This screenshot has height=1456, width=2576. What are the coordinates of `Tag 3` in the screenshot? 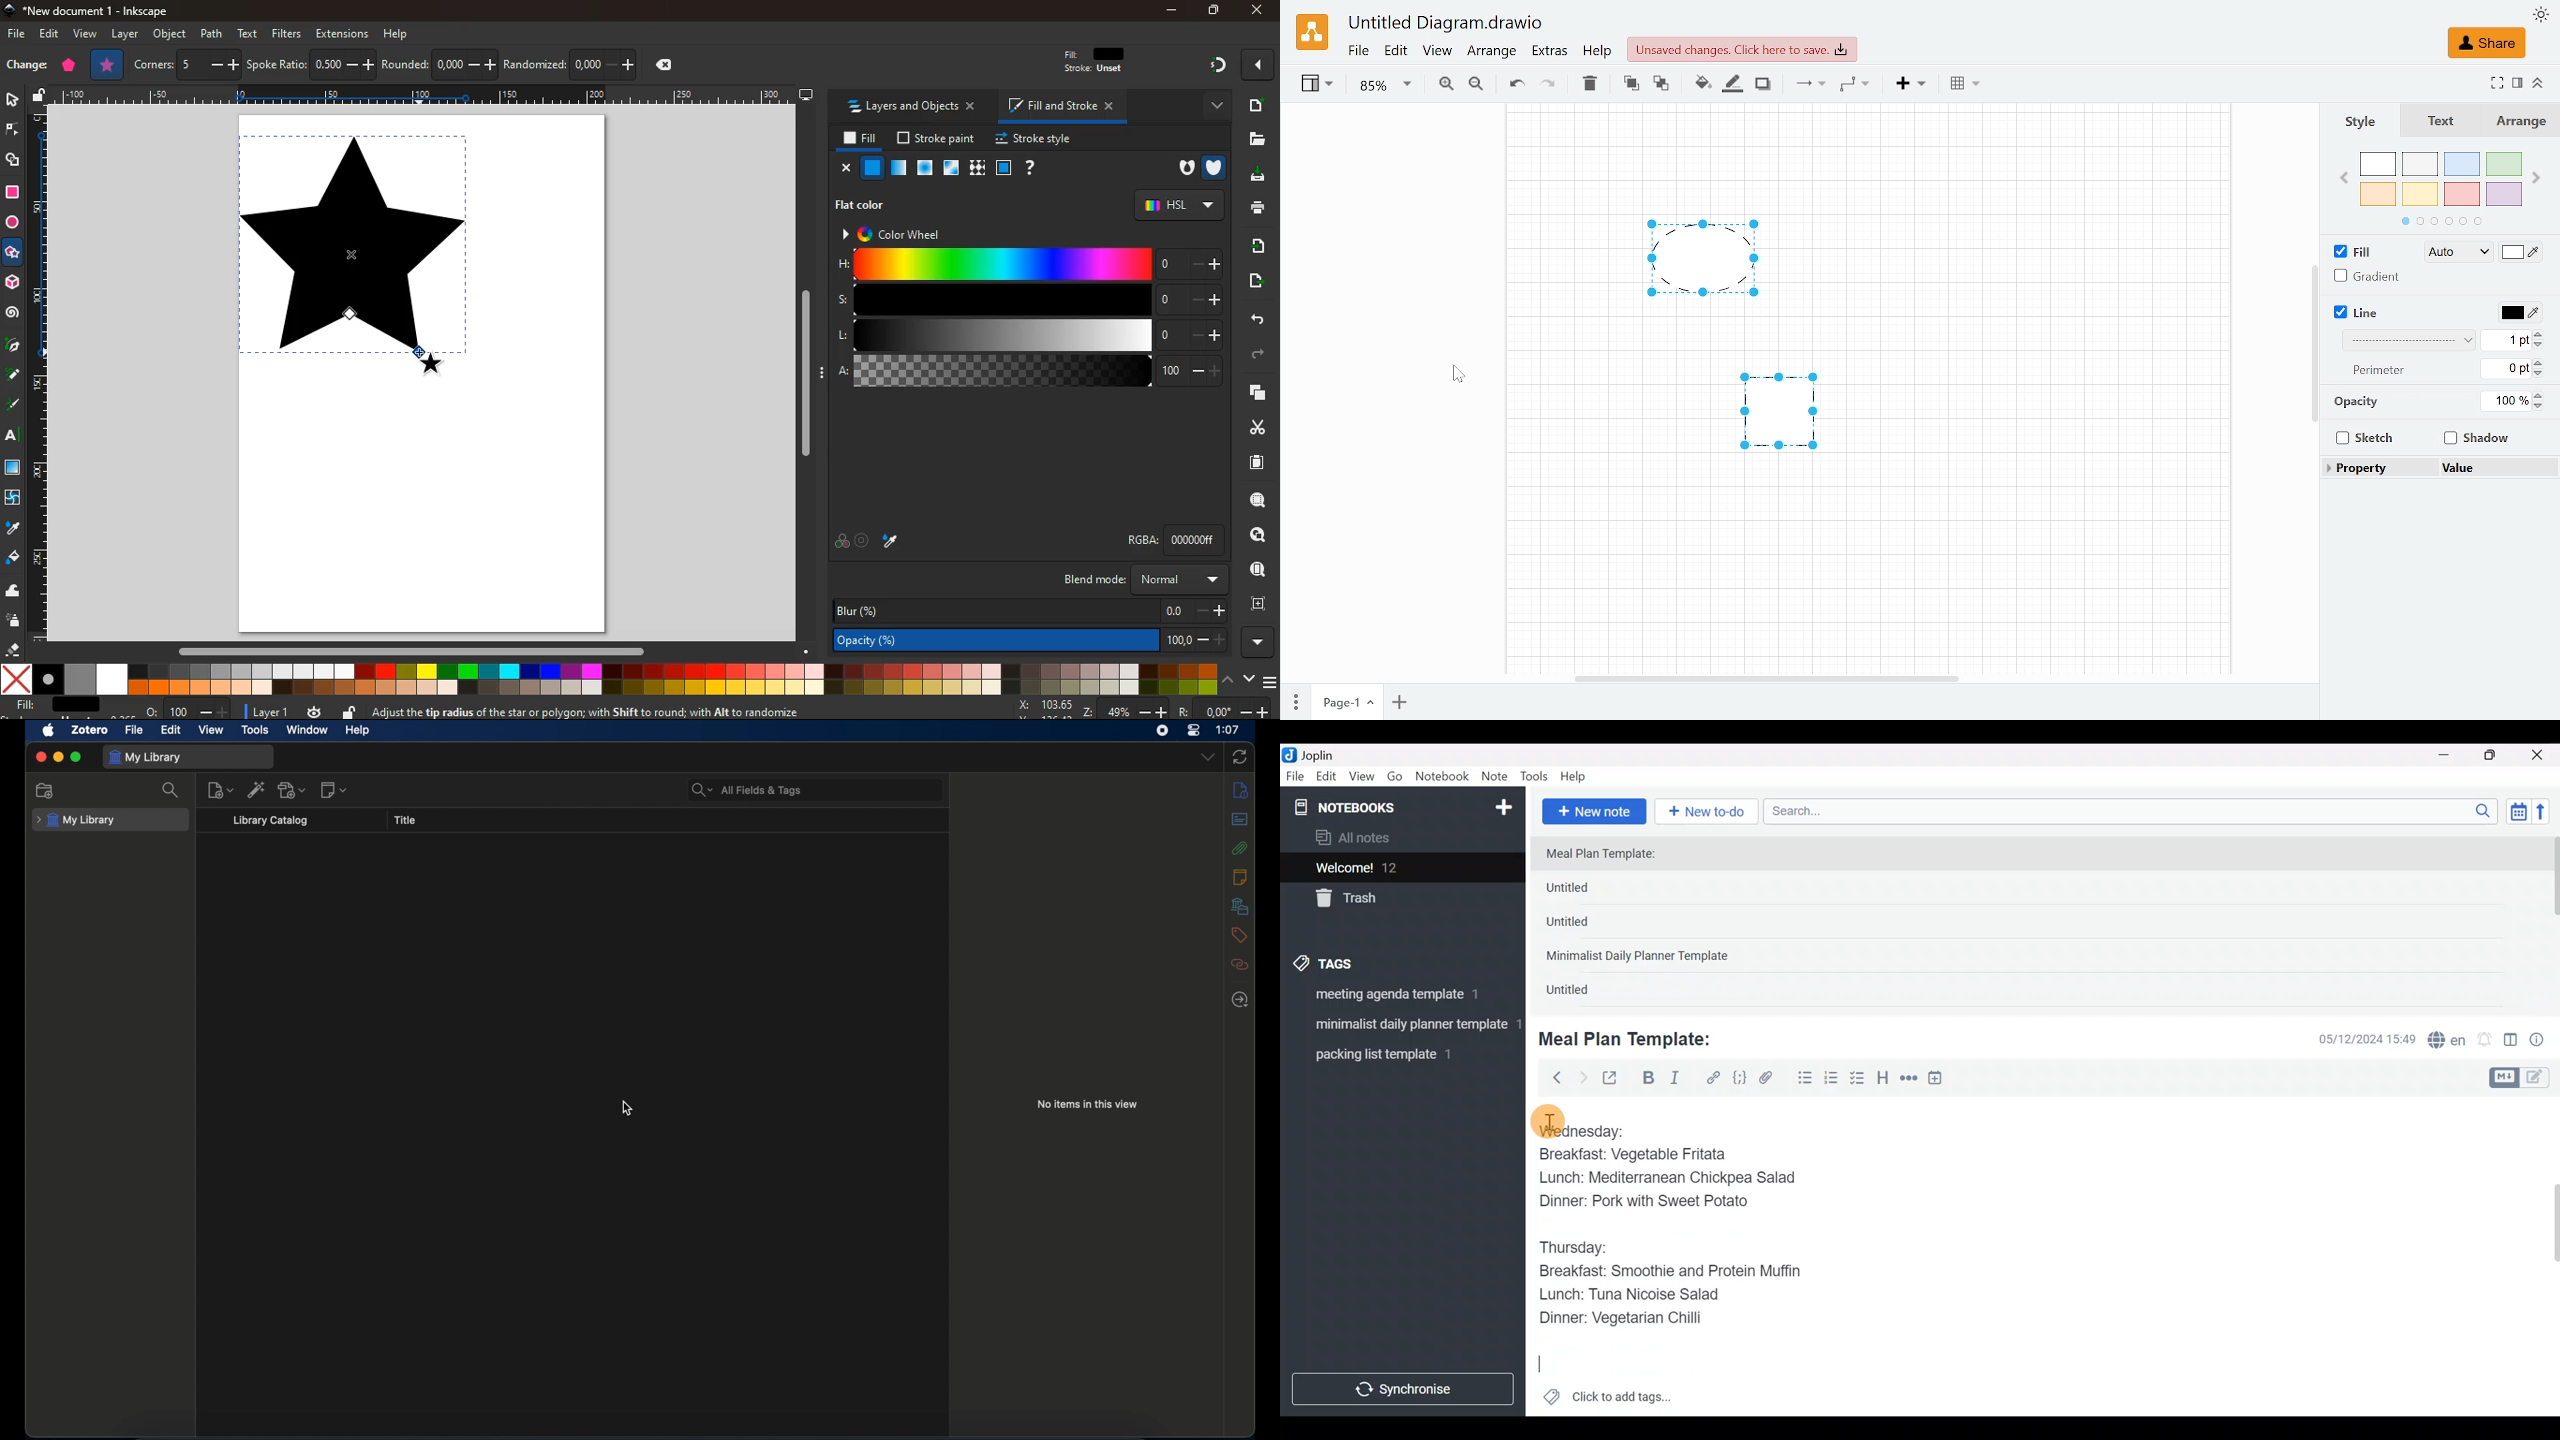 It's located at (1398, 1054).